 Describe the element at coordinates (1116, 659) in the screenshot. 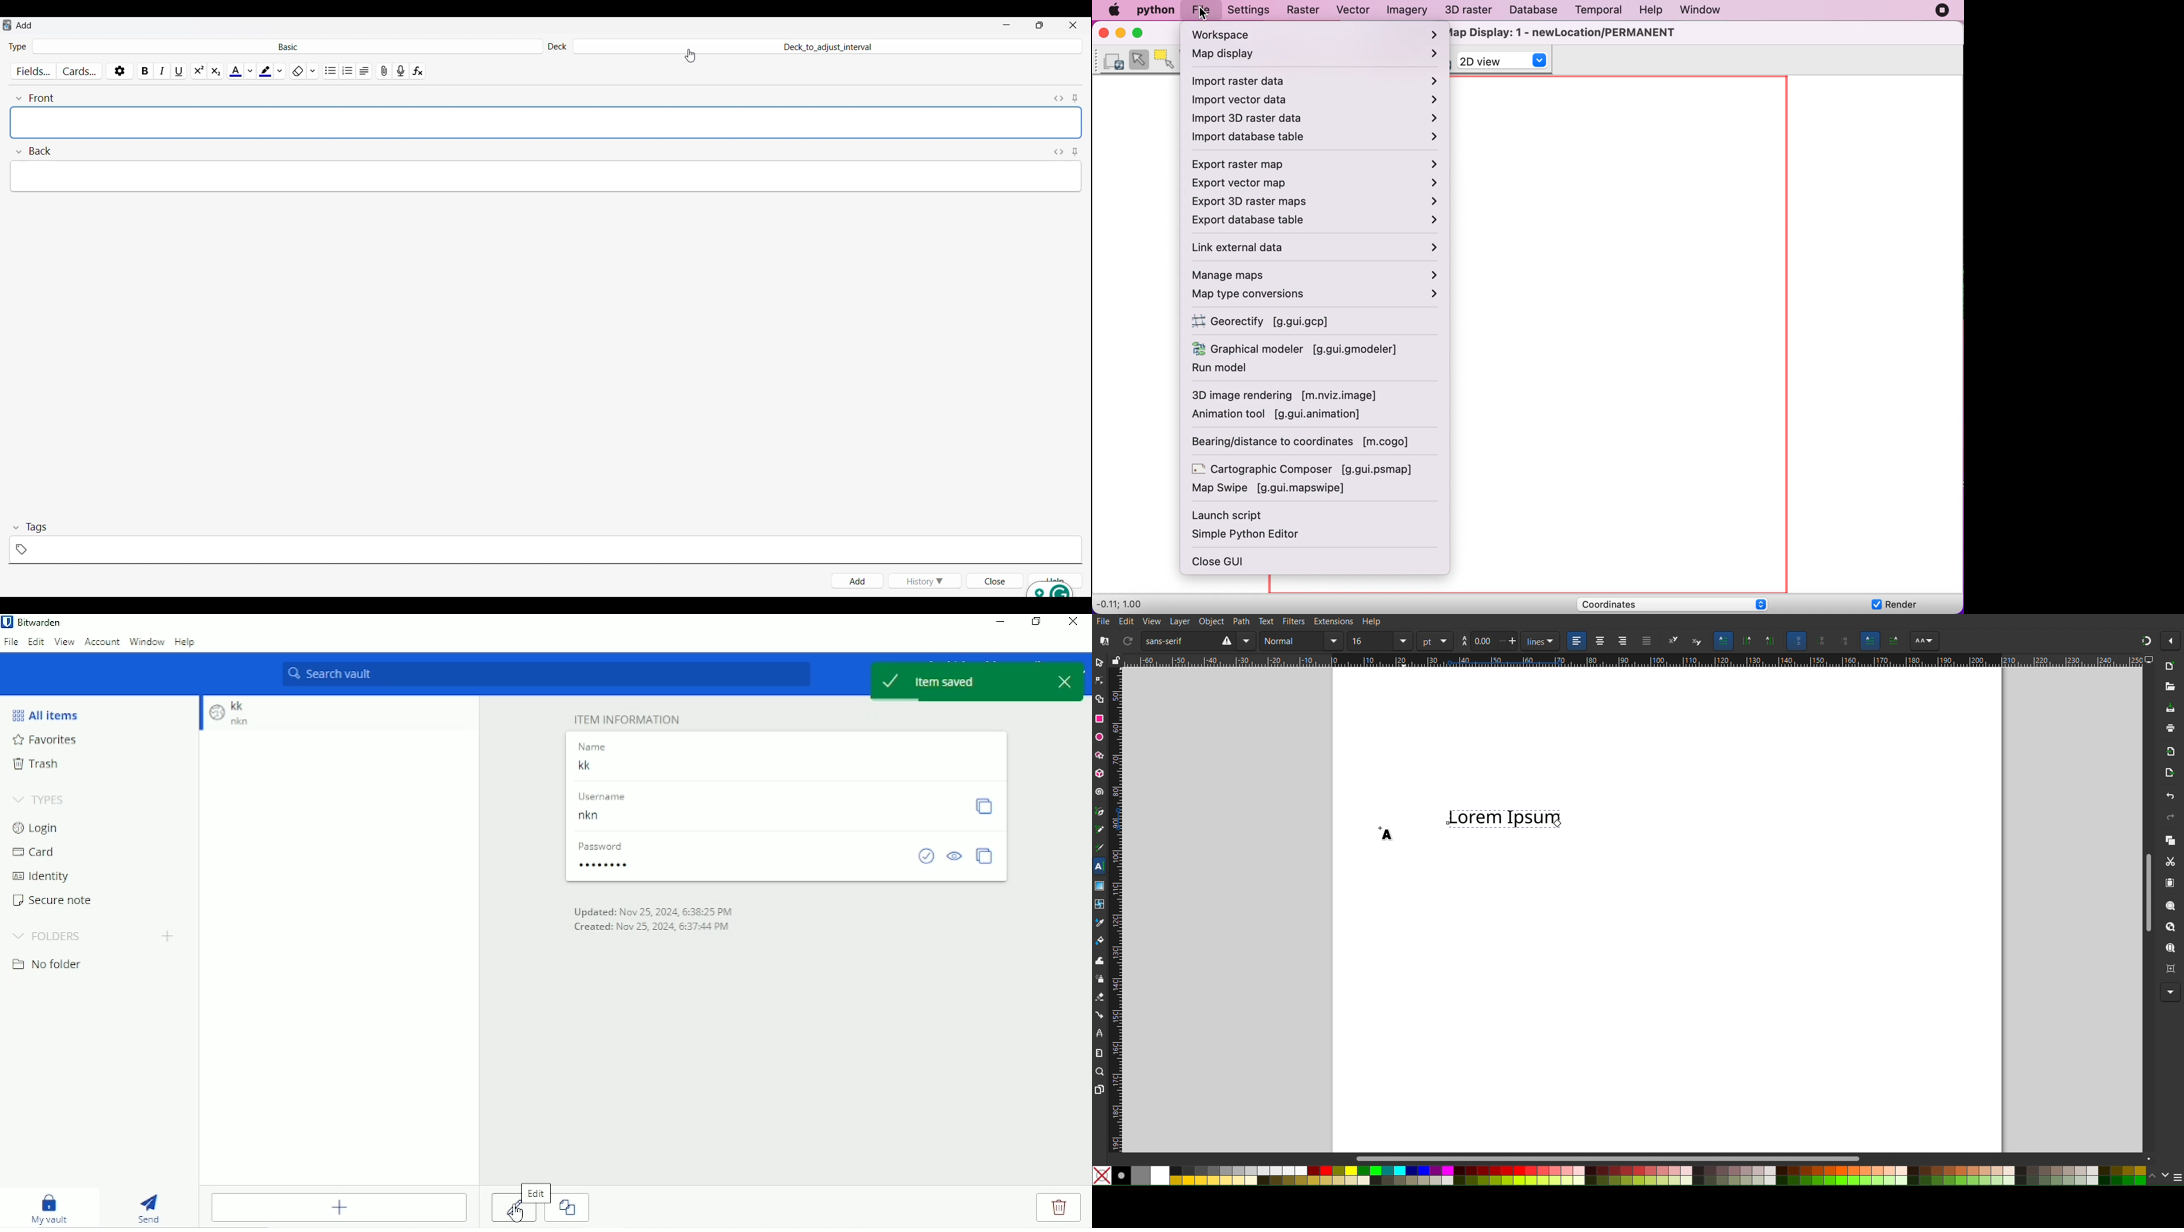

I see `lock` at that location.